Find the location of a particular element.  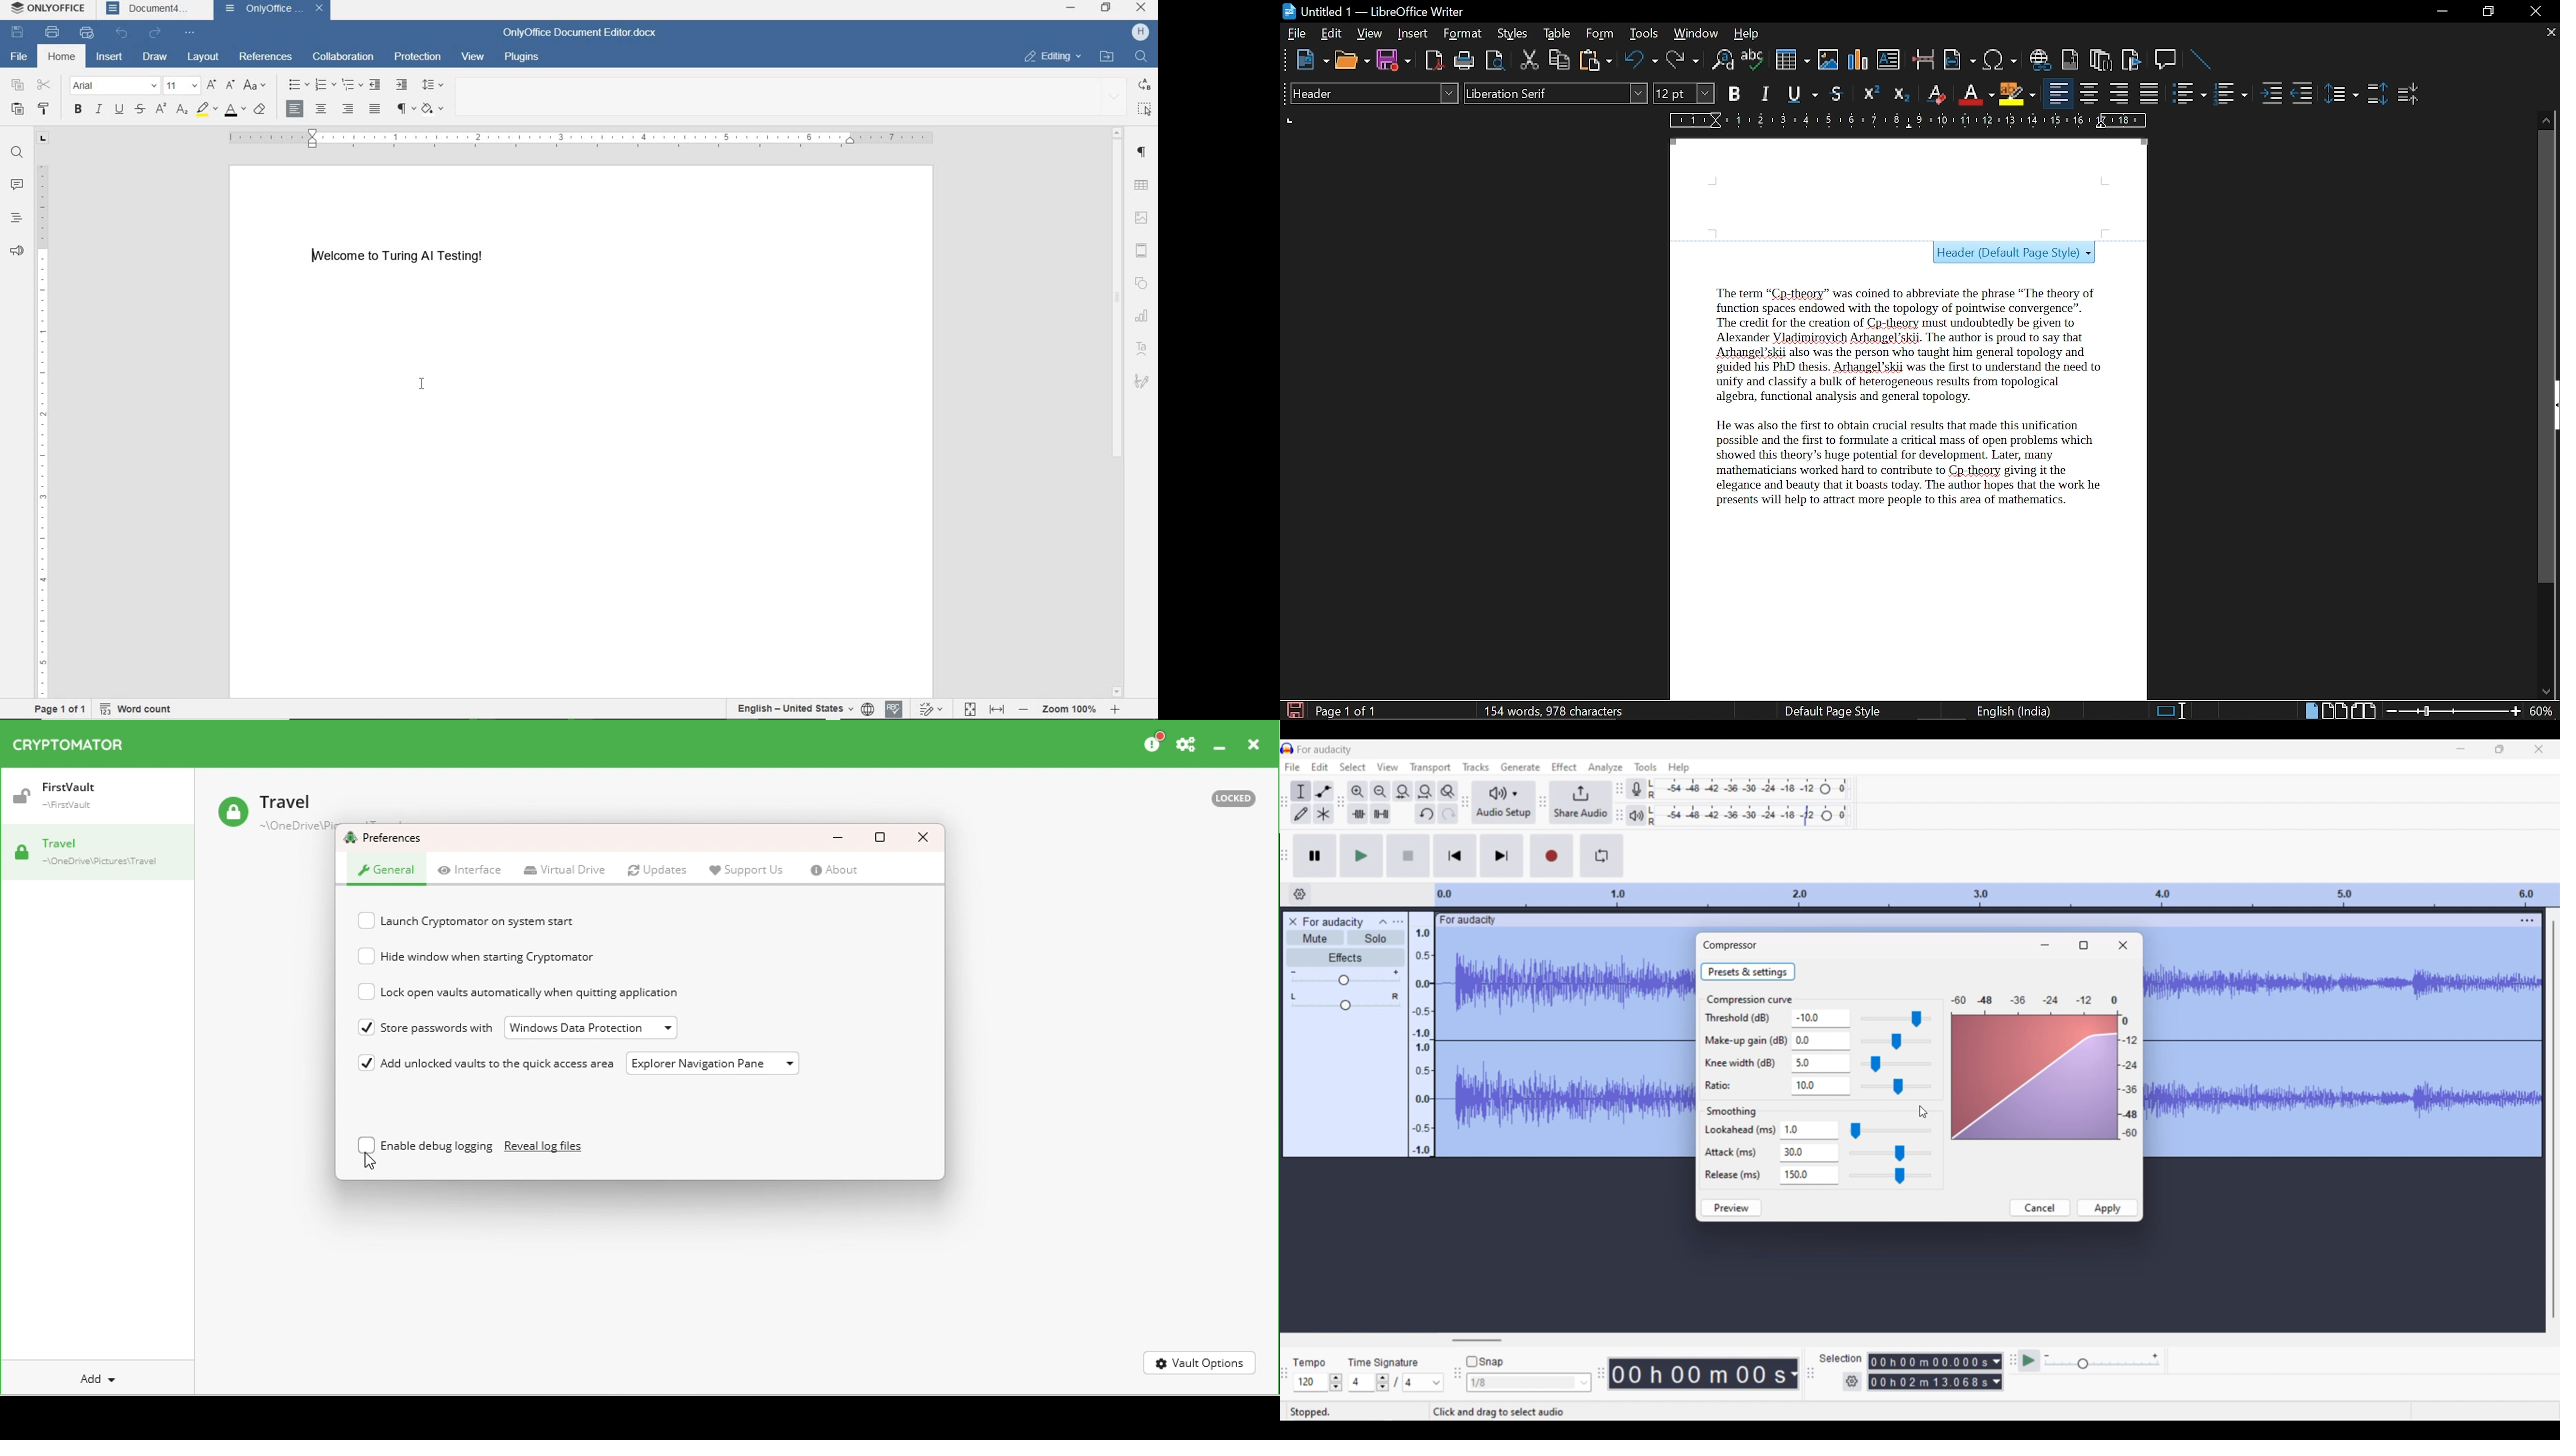

strikethrough is located at coordinates (141, 110).